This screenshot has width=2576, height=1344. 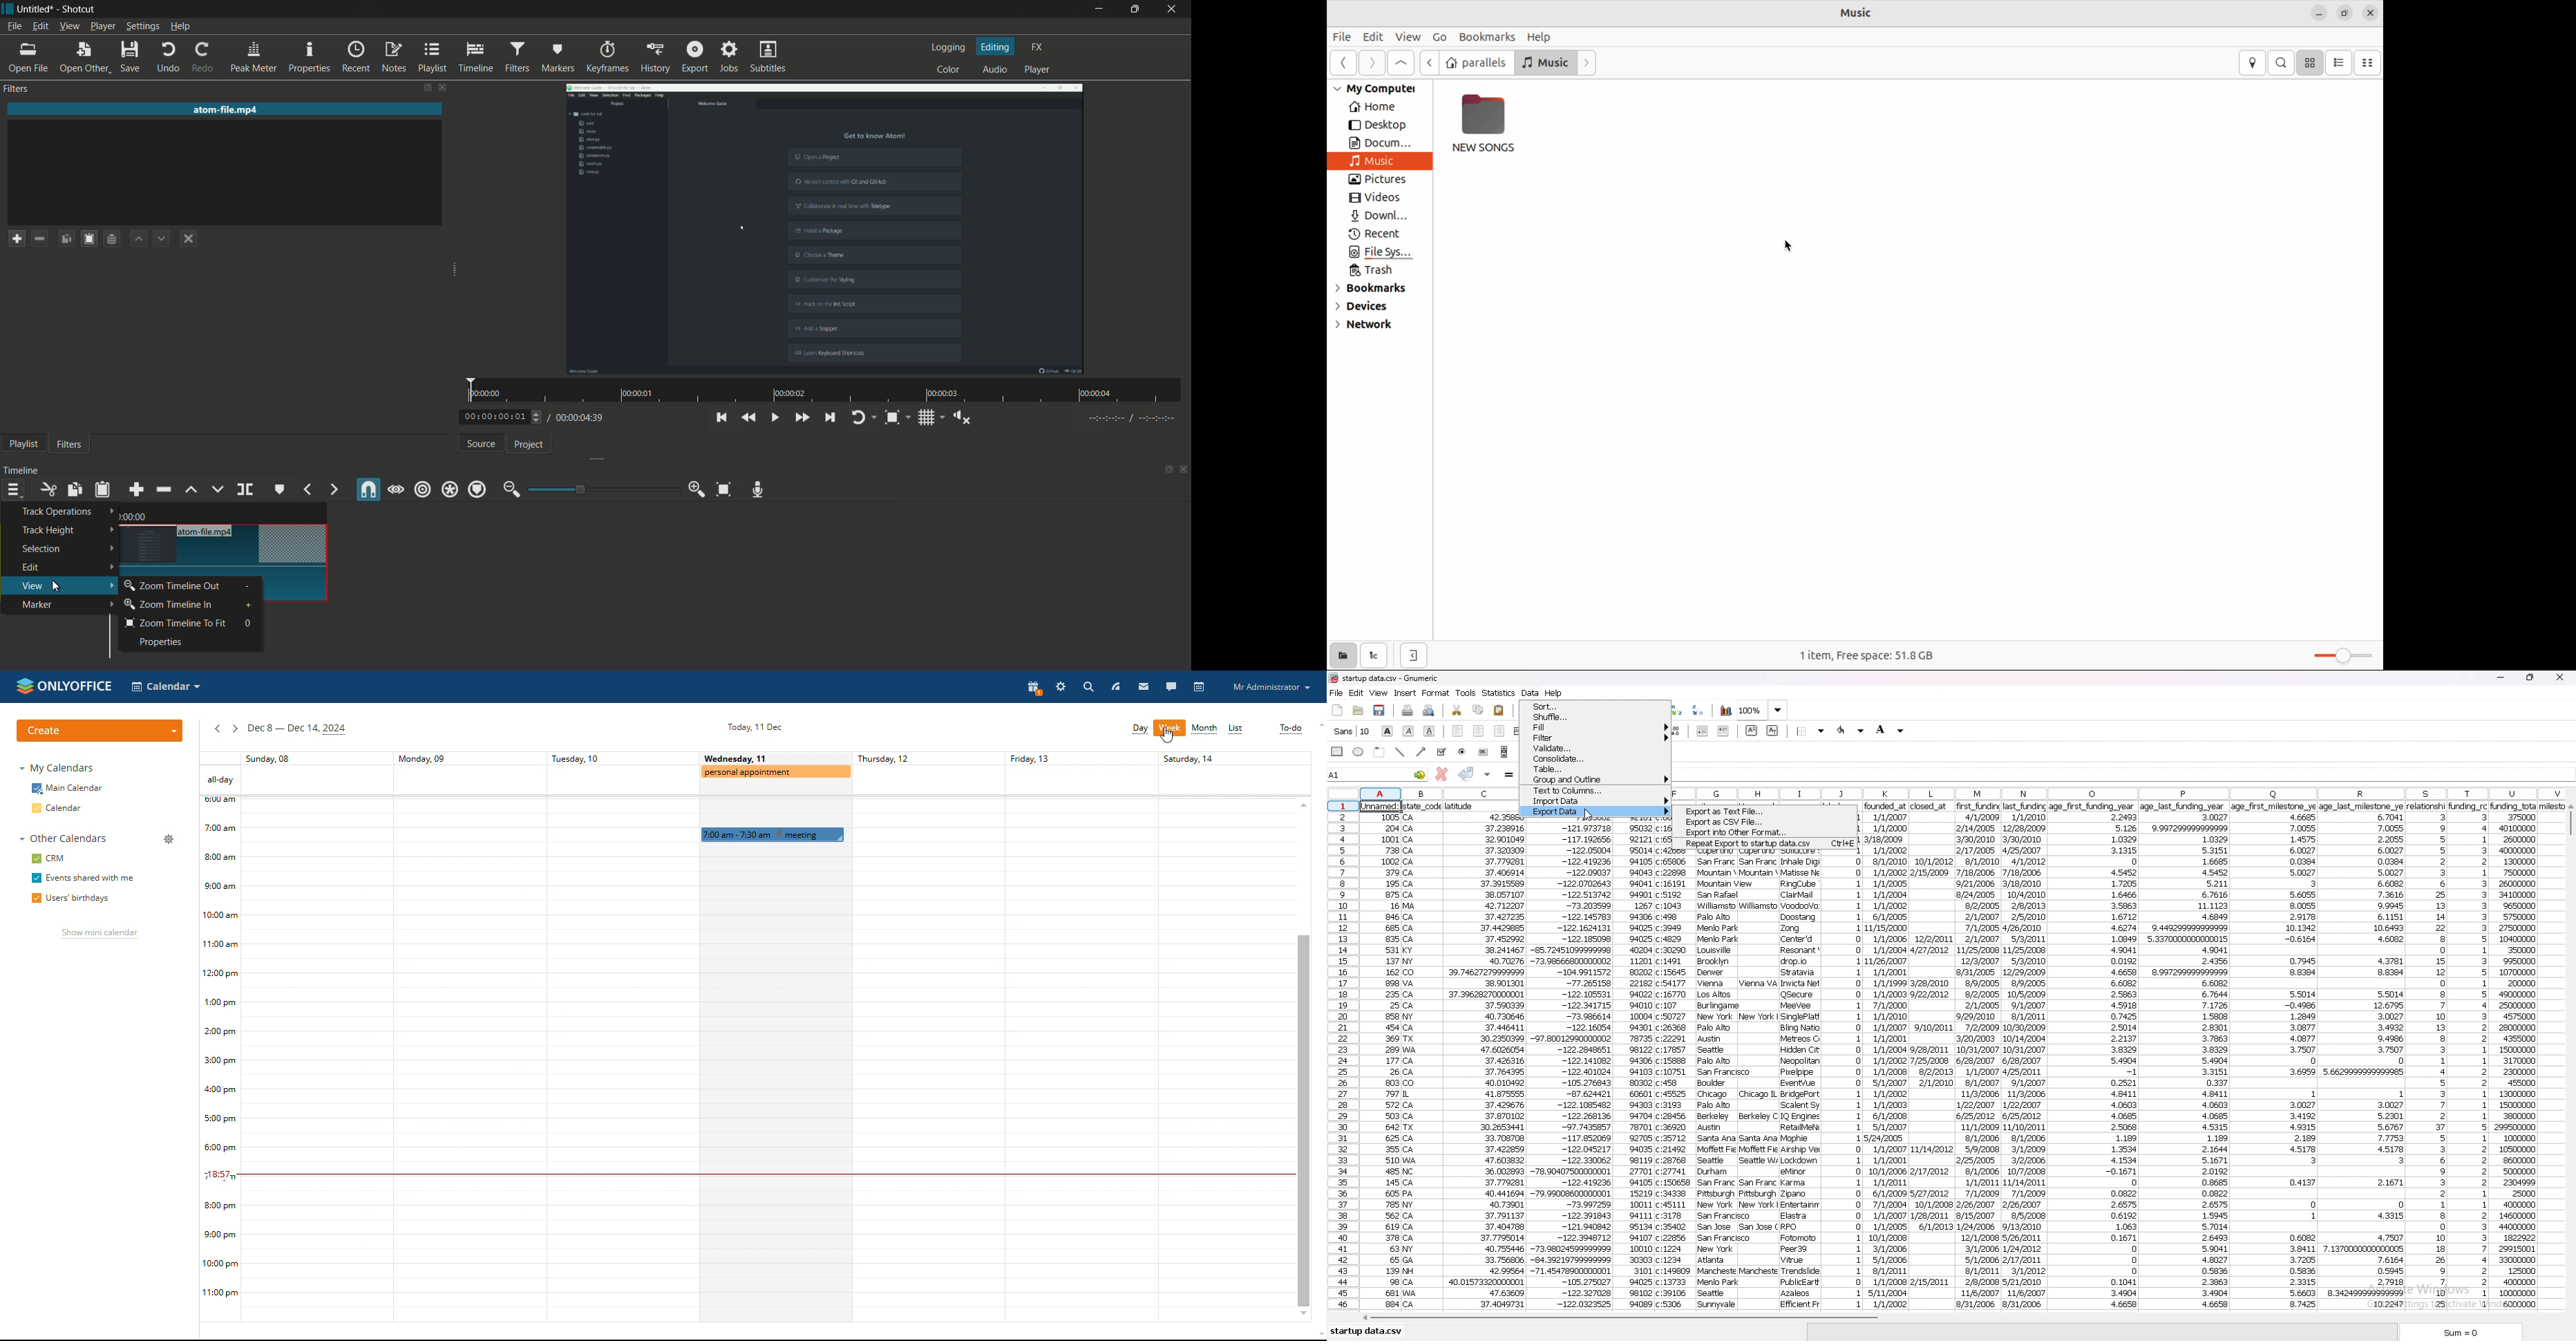 I want to click on record audio, so click(x=758, y=490).